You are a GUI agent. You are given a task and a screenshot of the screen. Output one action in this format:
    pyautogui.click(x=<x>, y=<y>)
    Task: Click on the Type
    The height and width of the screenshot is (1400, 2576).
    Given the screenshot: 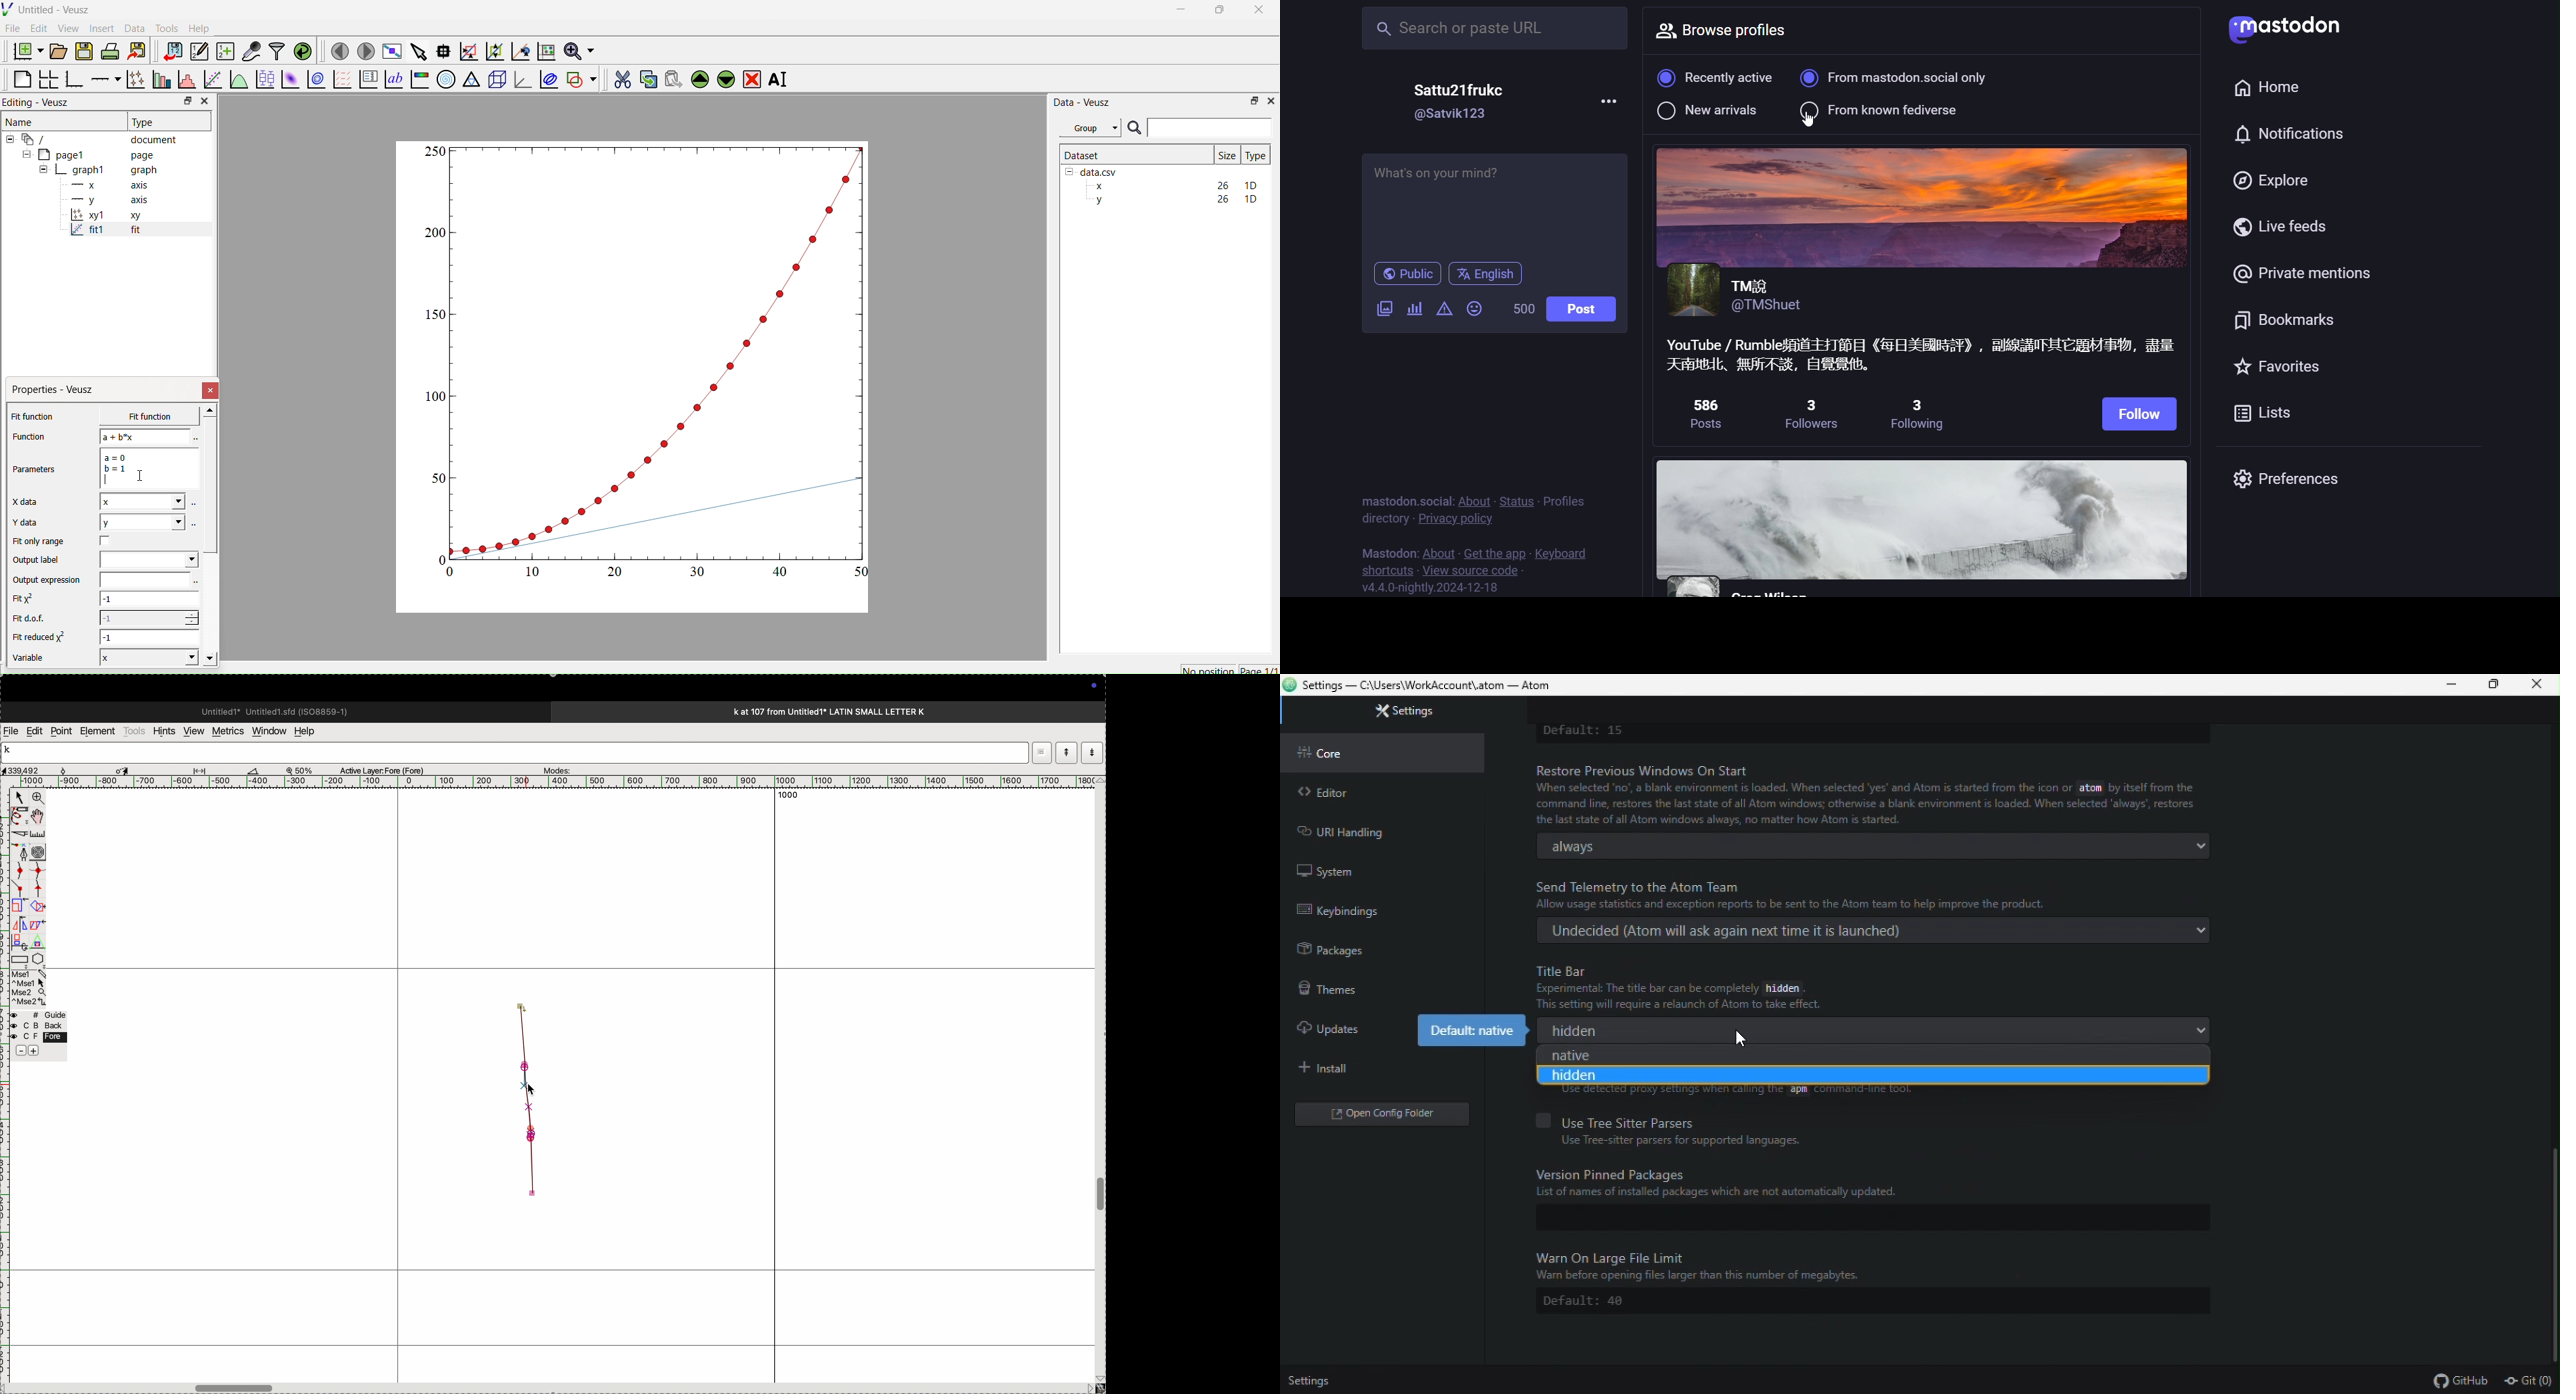 What is the action you would take?
    pyautogui.click(x=1255, y=155)
    